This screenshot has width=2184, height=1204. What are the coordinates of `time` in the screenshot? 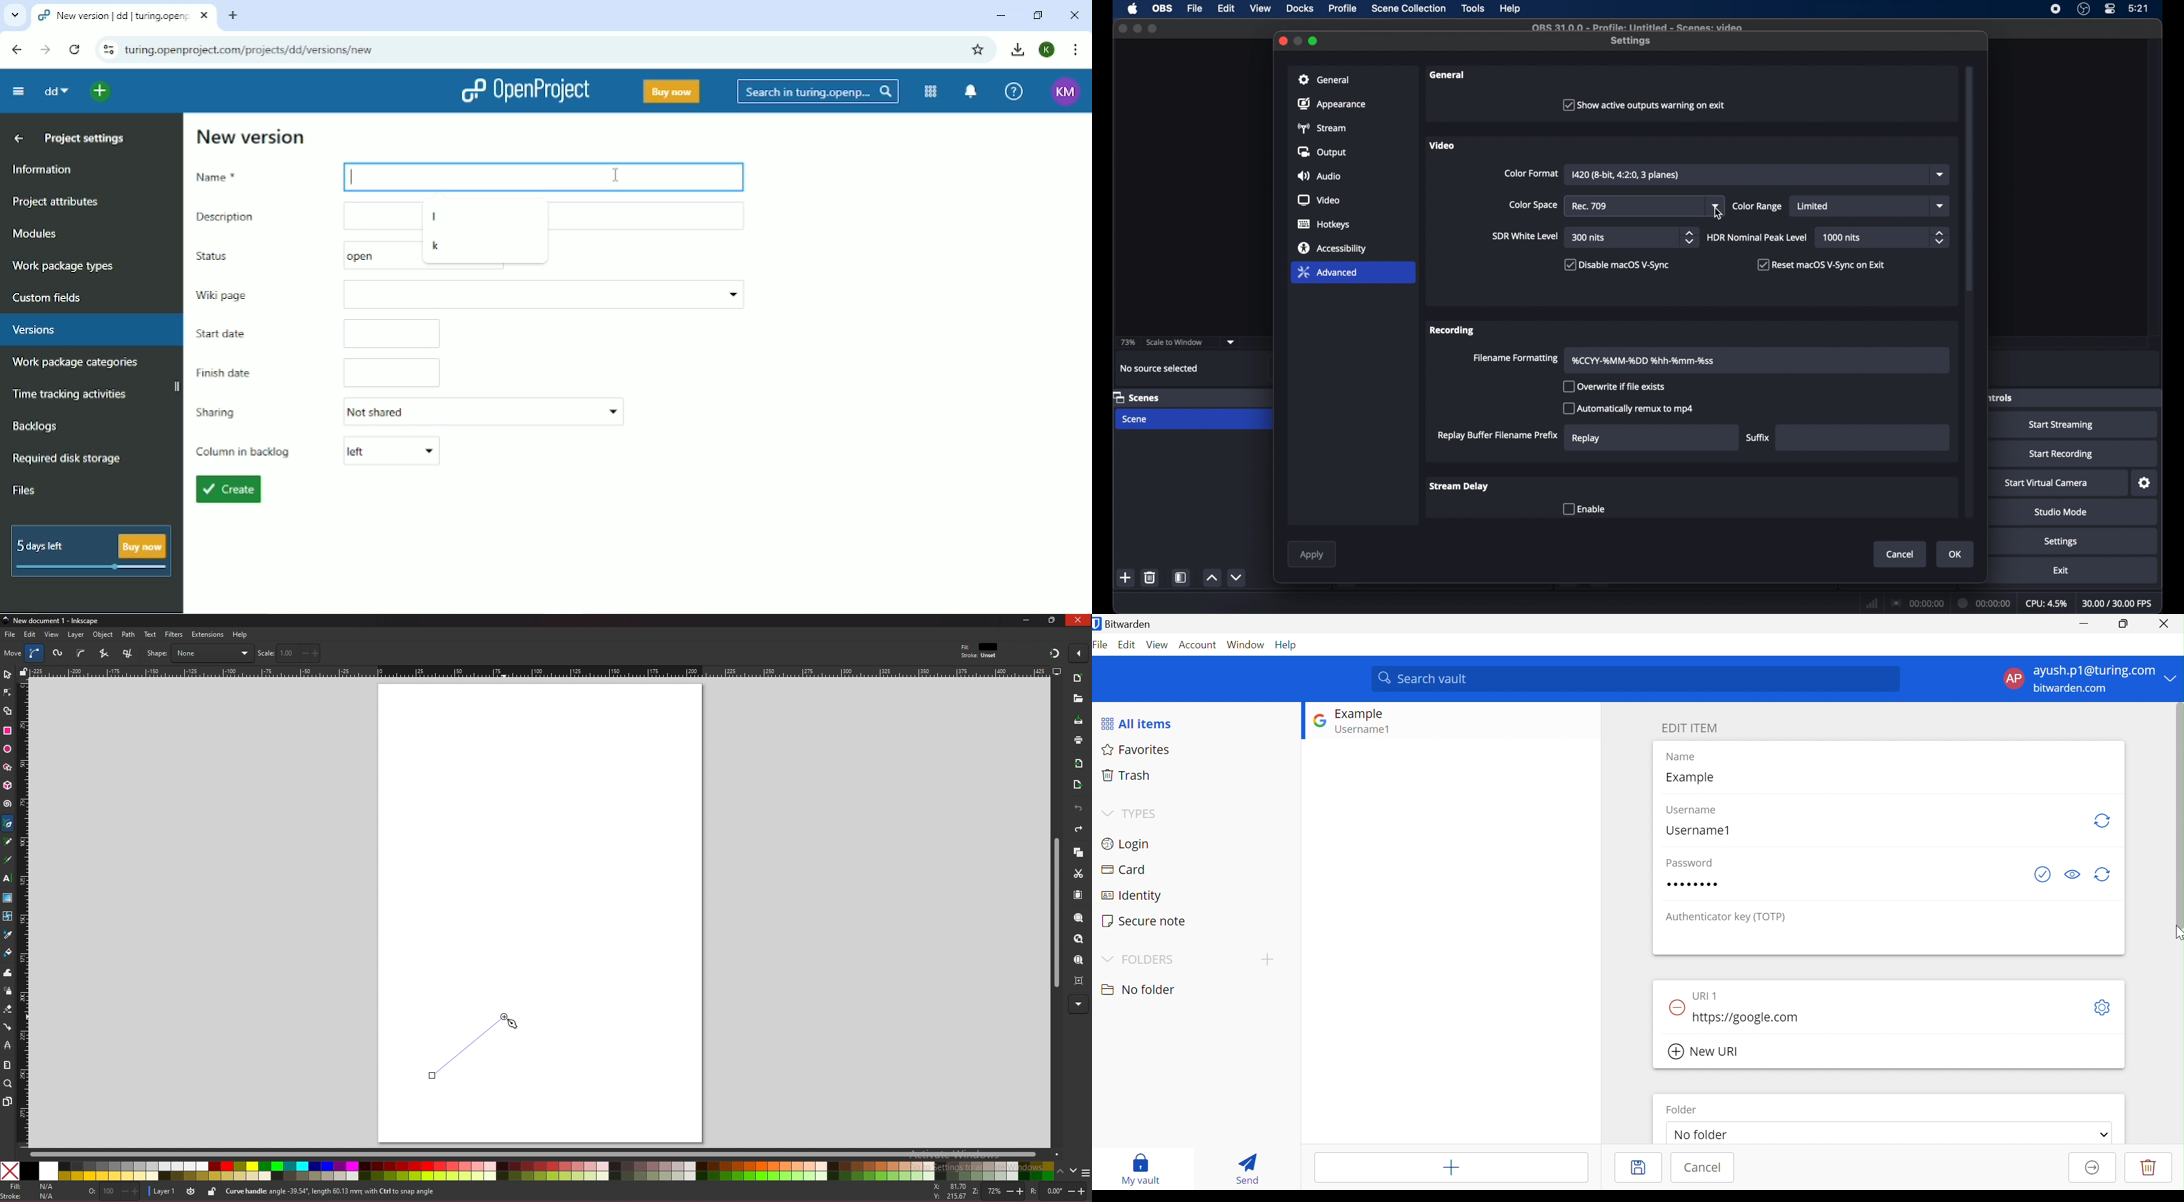 It's located at (2140, 9).